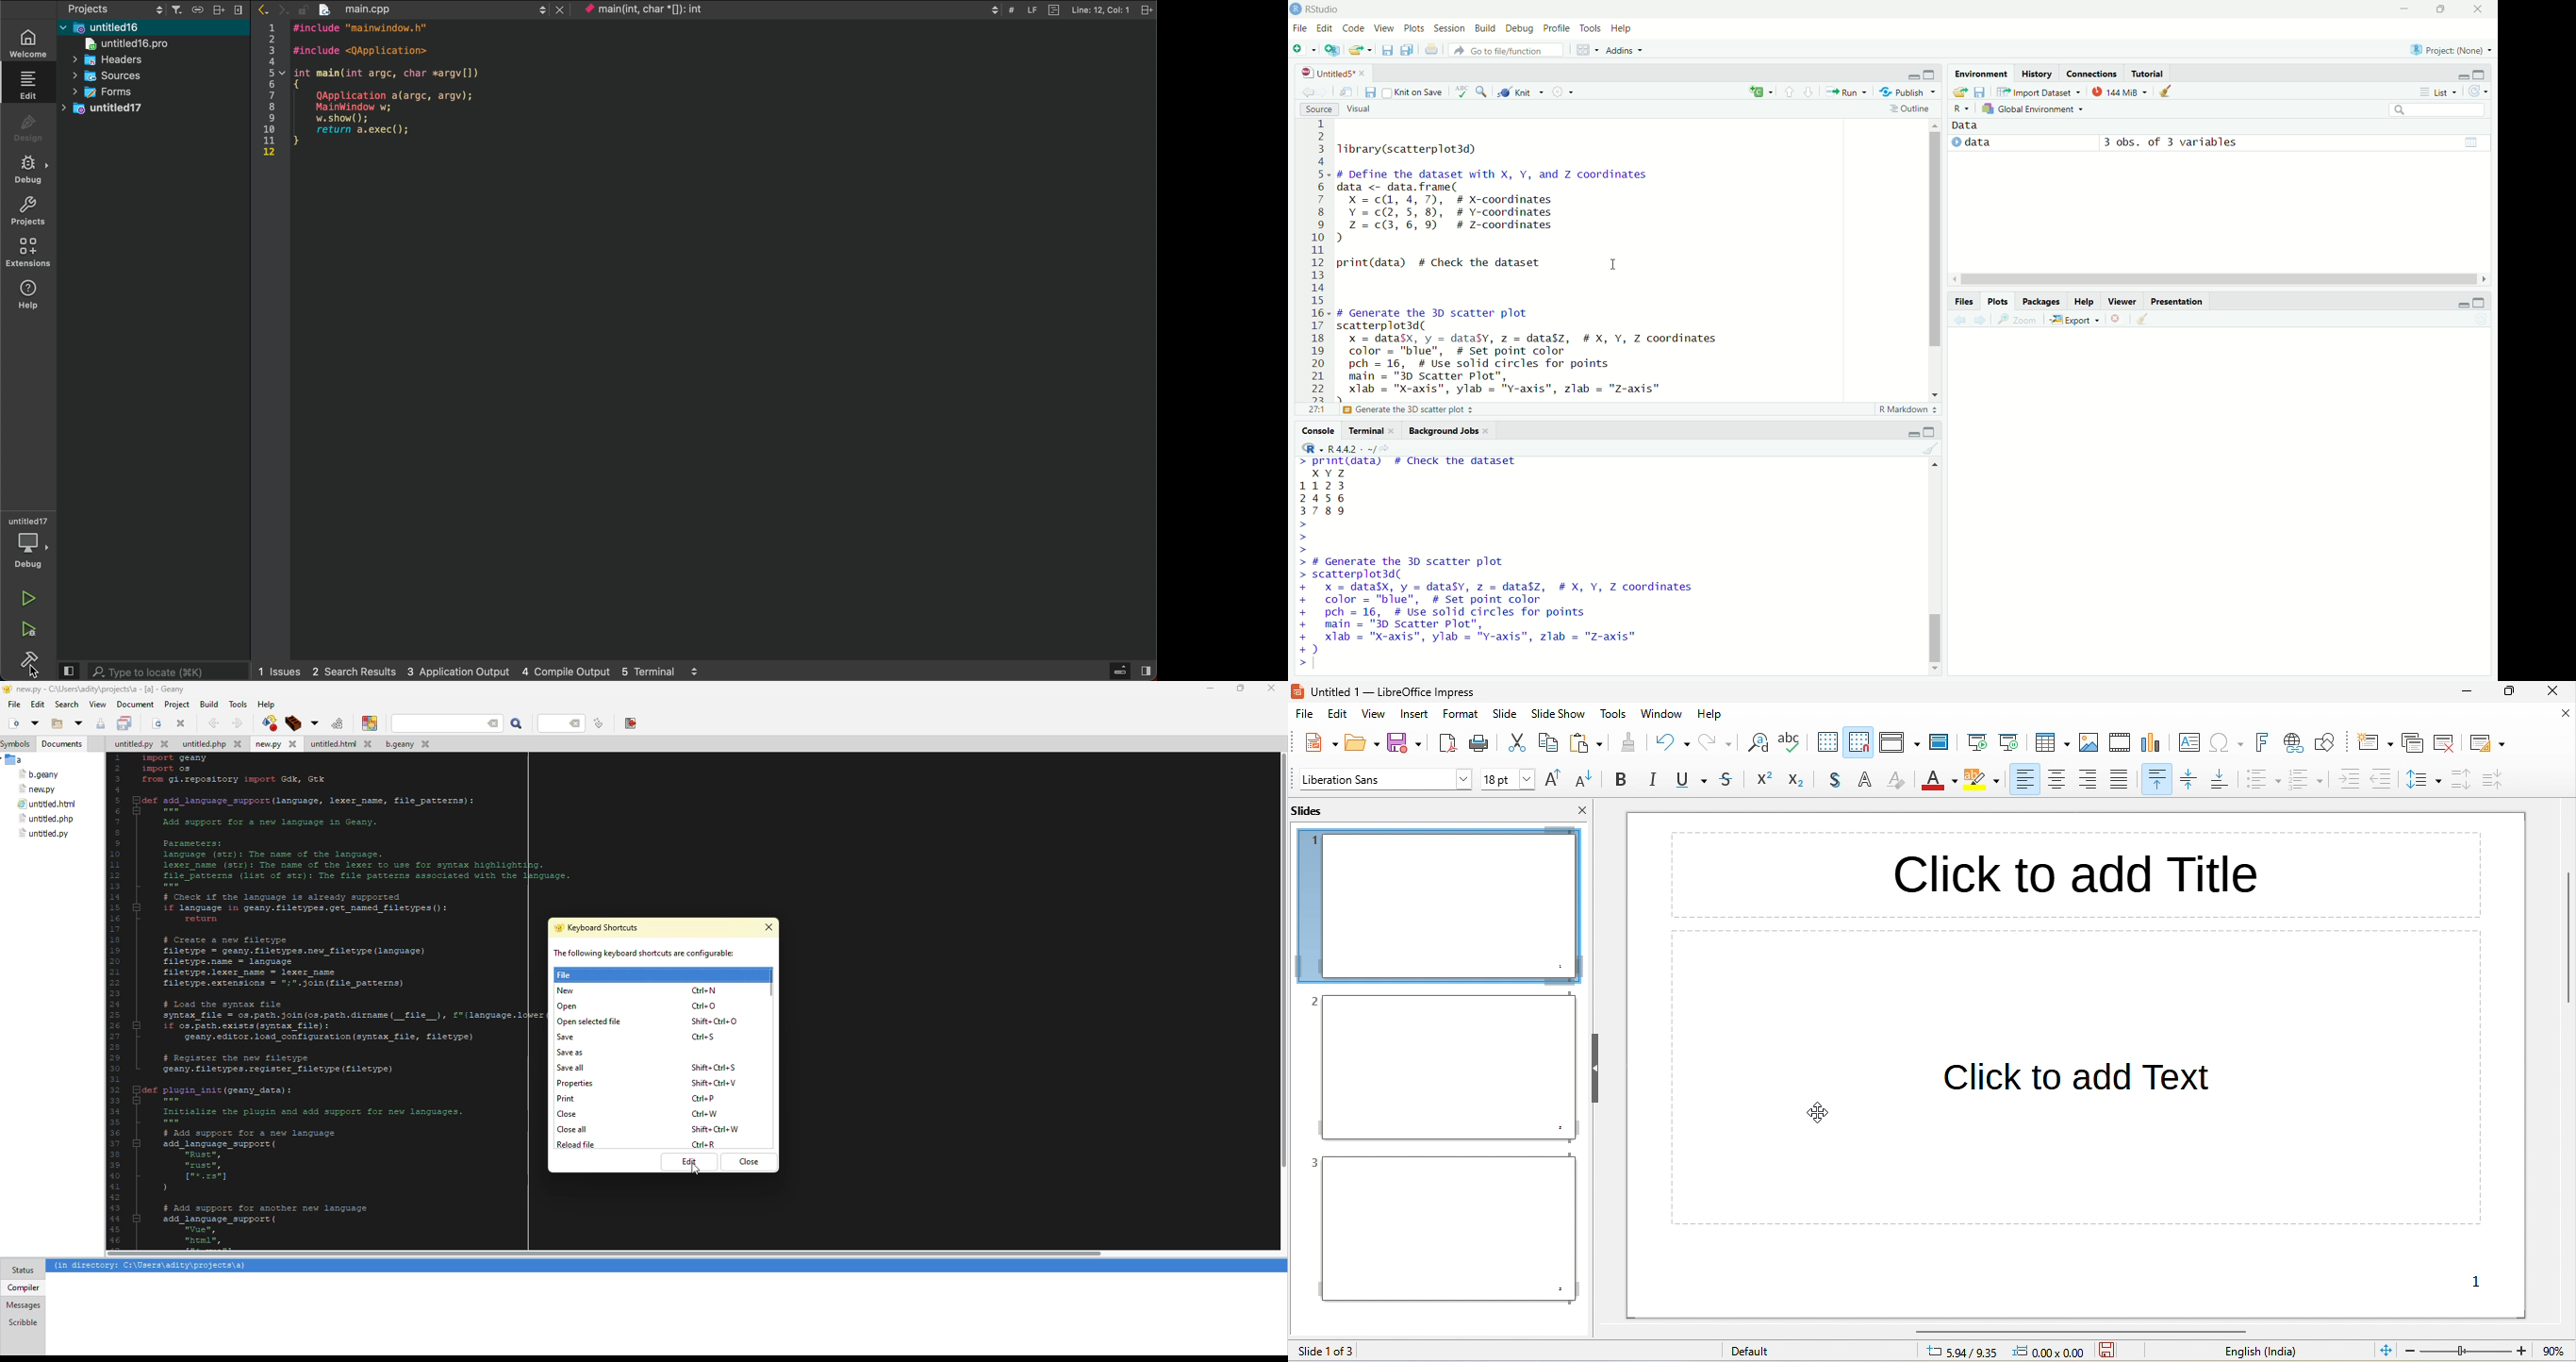 The height and width of the screenshot is (1372, 2576). I want to click on close, so click(1492, 433).